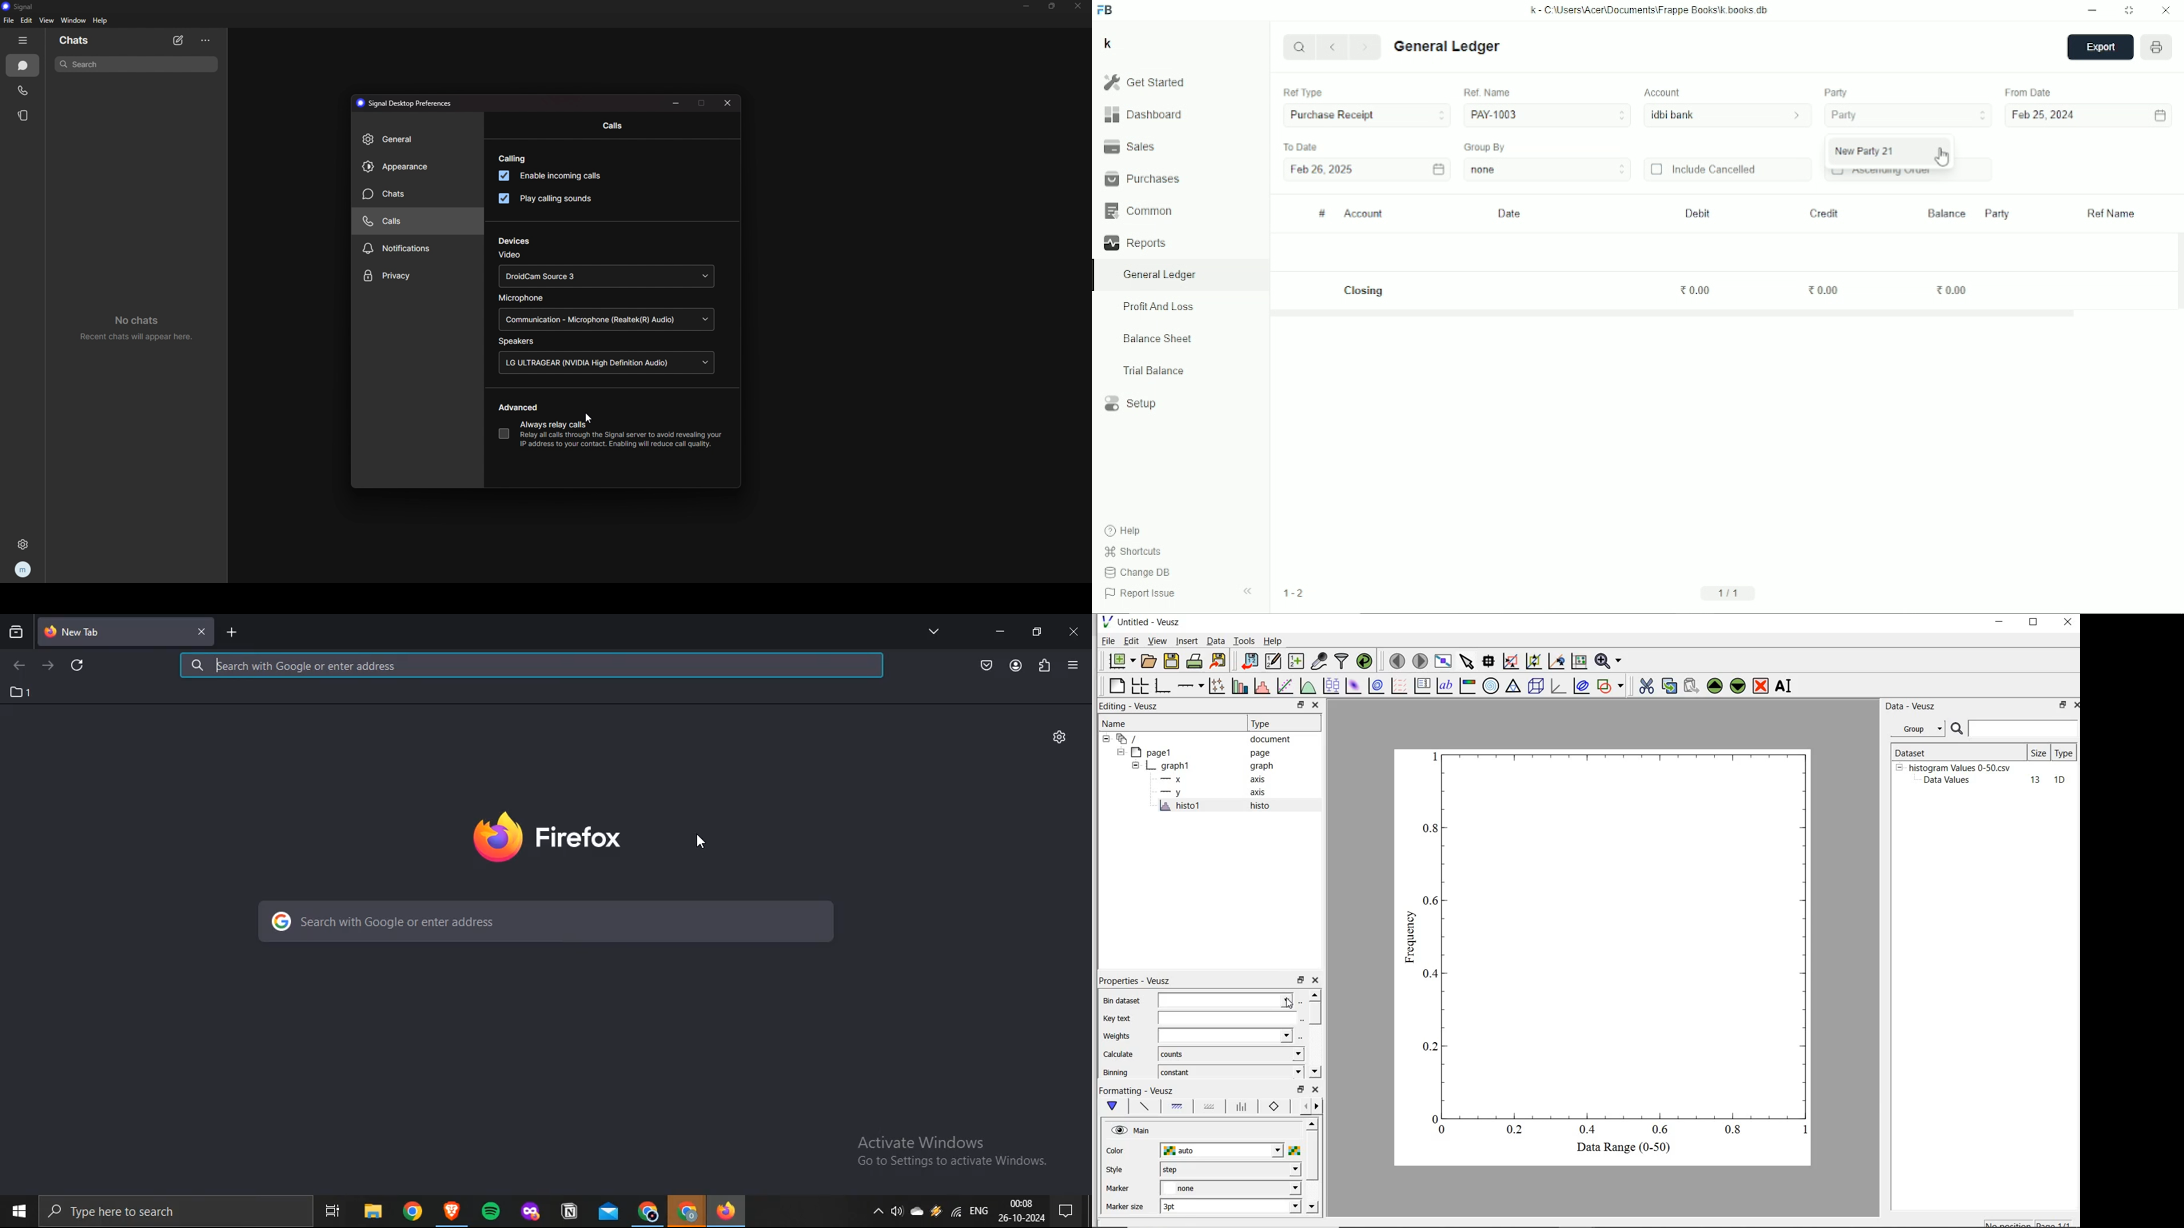  Describe the element at coordinates (1487, 92) in the screenshot. I see `Ref. Name` at that location.